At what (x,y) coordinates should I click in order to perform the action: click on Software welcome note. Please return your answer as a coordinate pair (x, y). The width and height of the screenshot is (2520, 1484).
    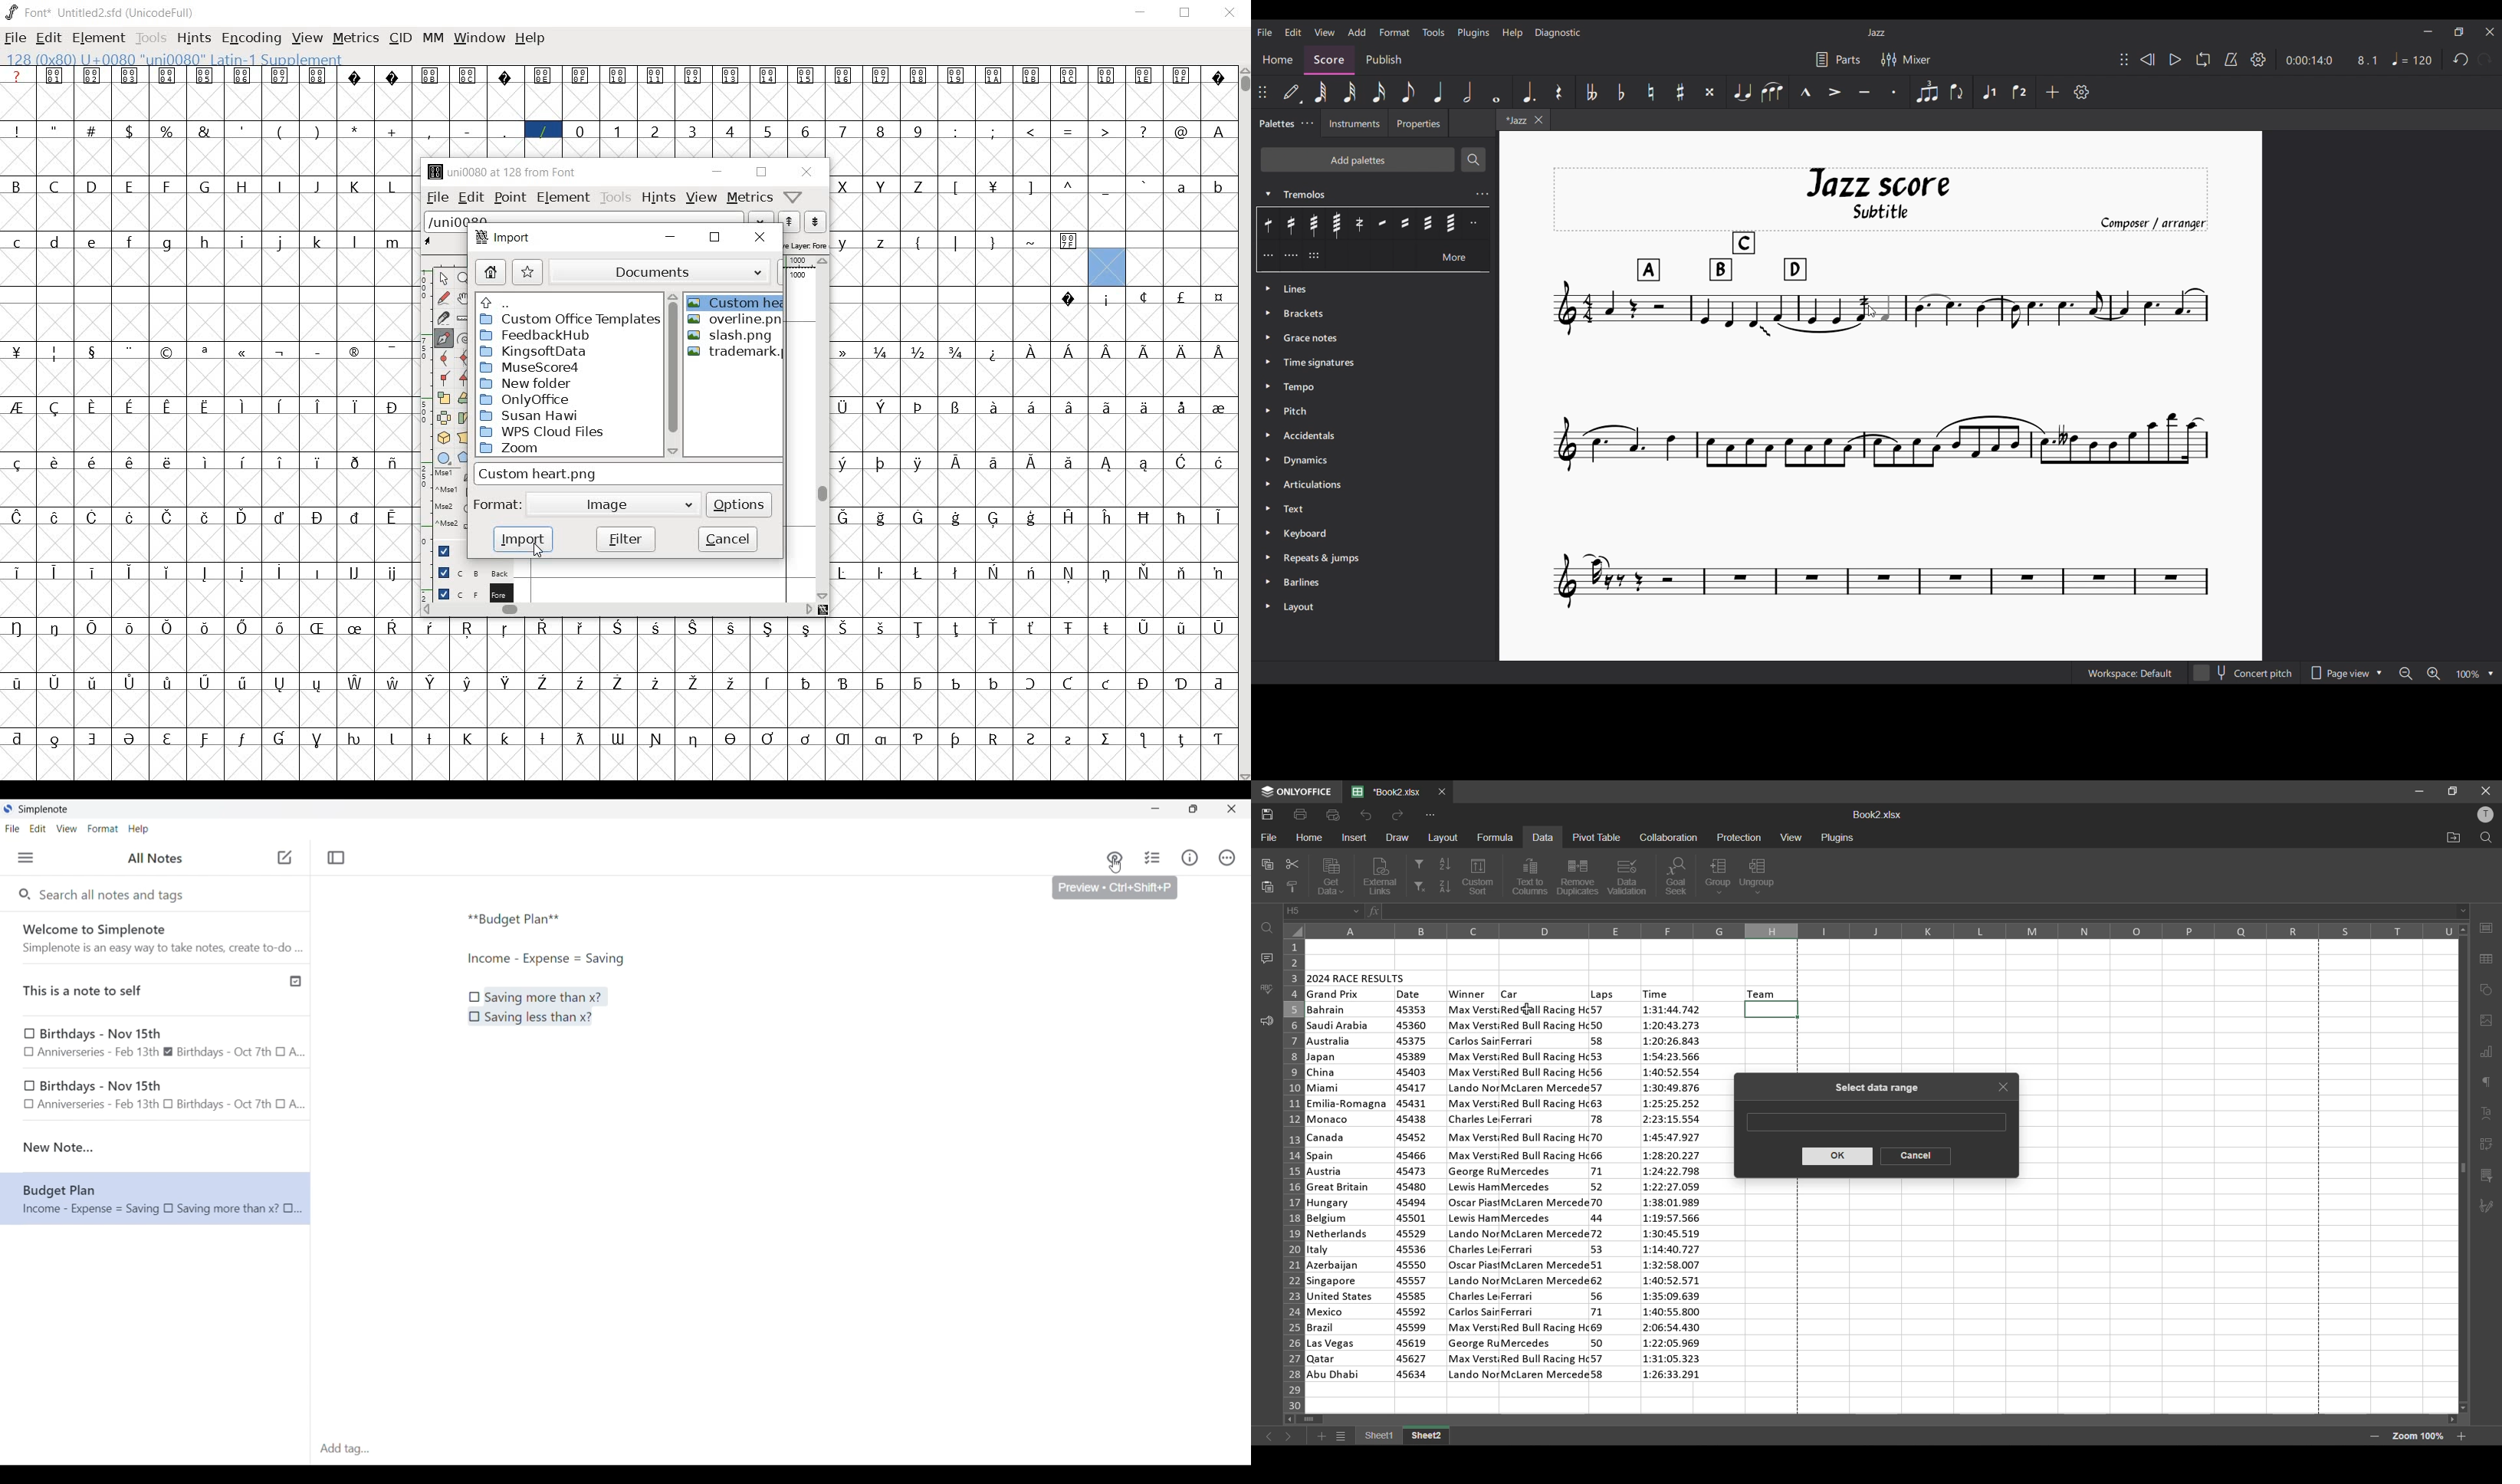
    Looking at the image, I should click on (158, 937).